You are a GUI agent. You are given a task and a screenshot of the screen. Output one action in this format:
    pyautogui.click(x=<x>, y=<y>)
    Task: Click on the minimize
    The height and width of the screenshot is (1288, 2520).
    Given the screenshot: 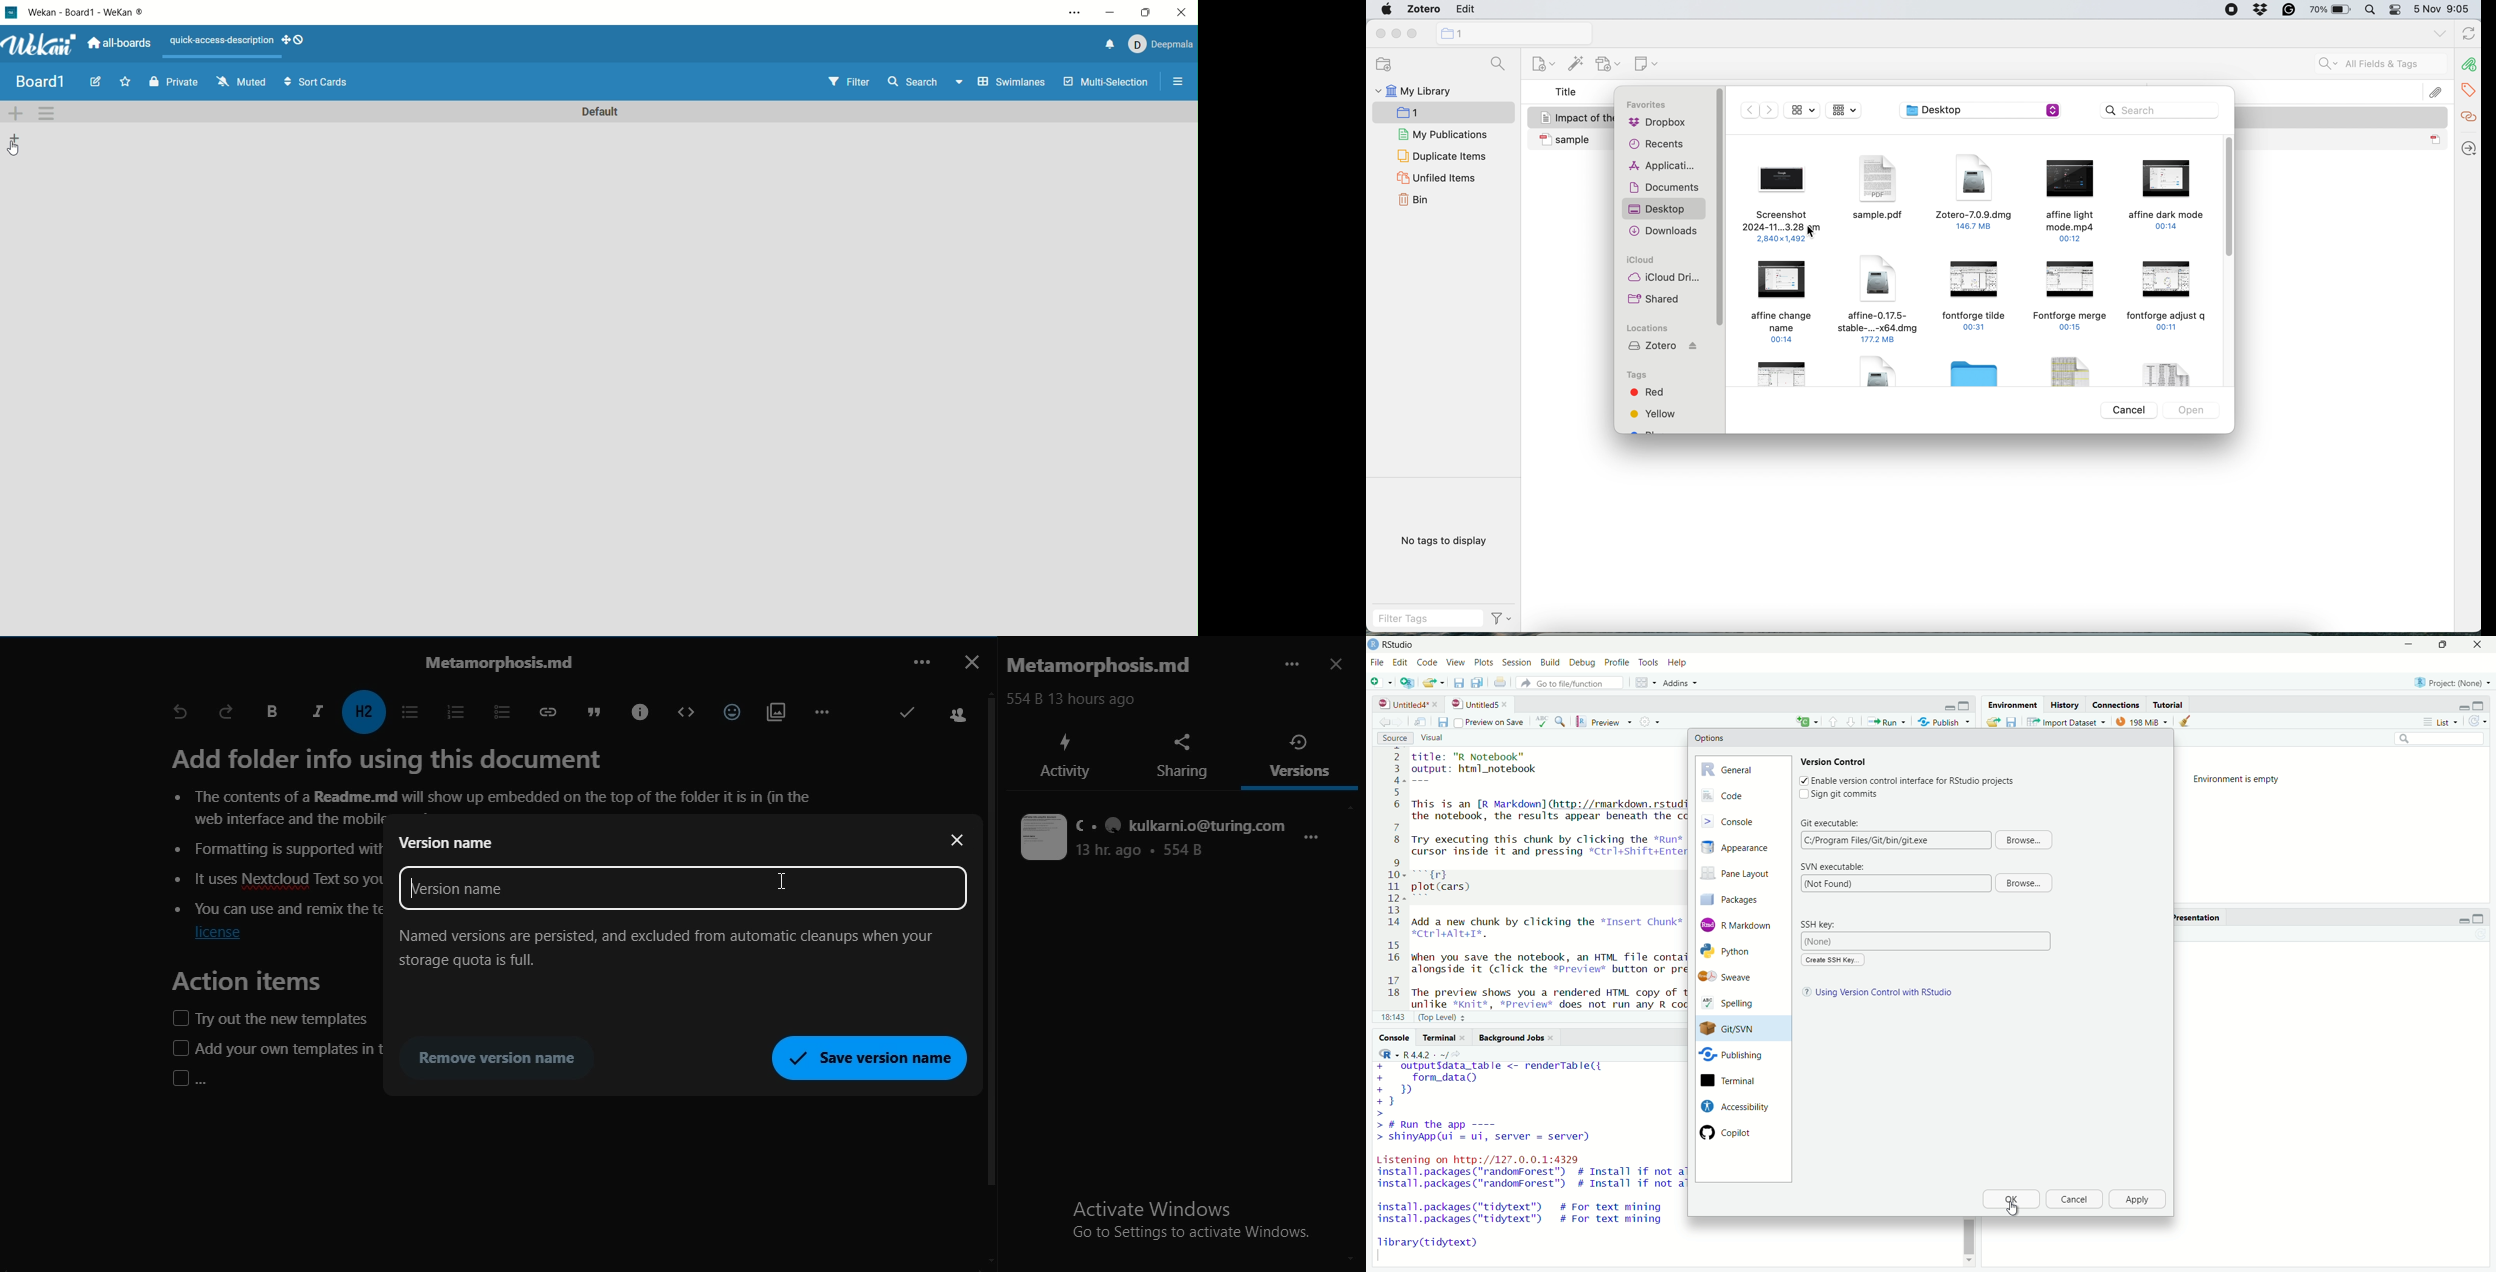 What is the action you would take?
    pyautogui.click(x=2463, y=919)
    